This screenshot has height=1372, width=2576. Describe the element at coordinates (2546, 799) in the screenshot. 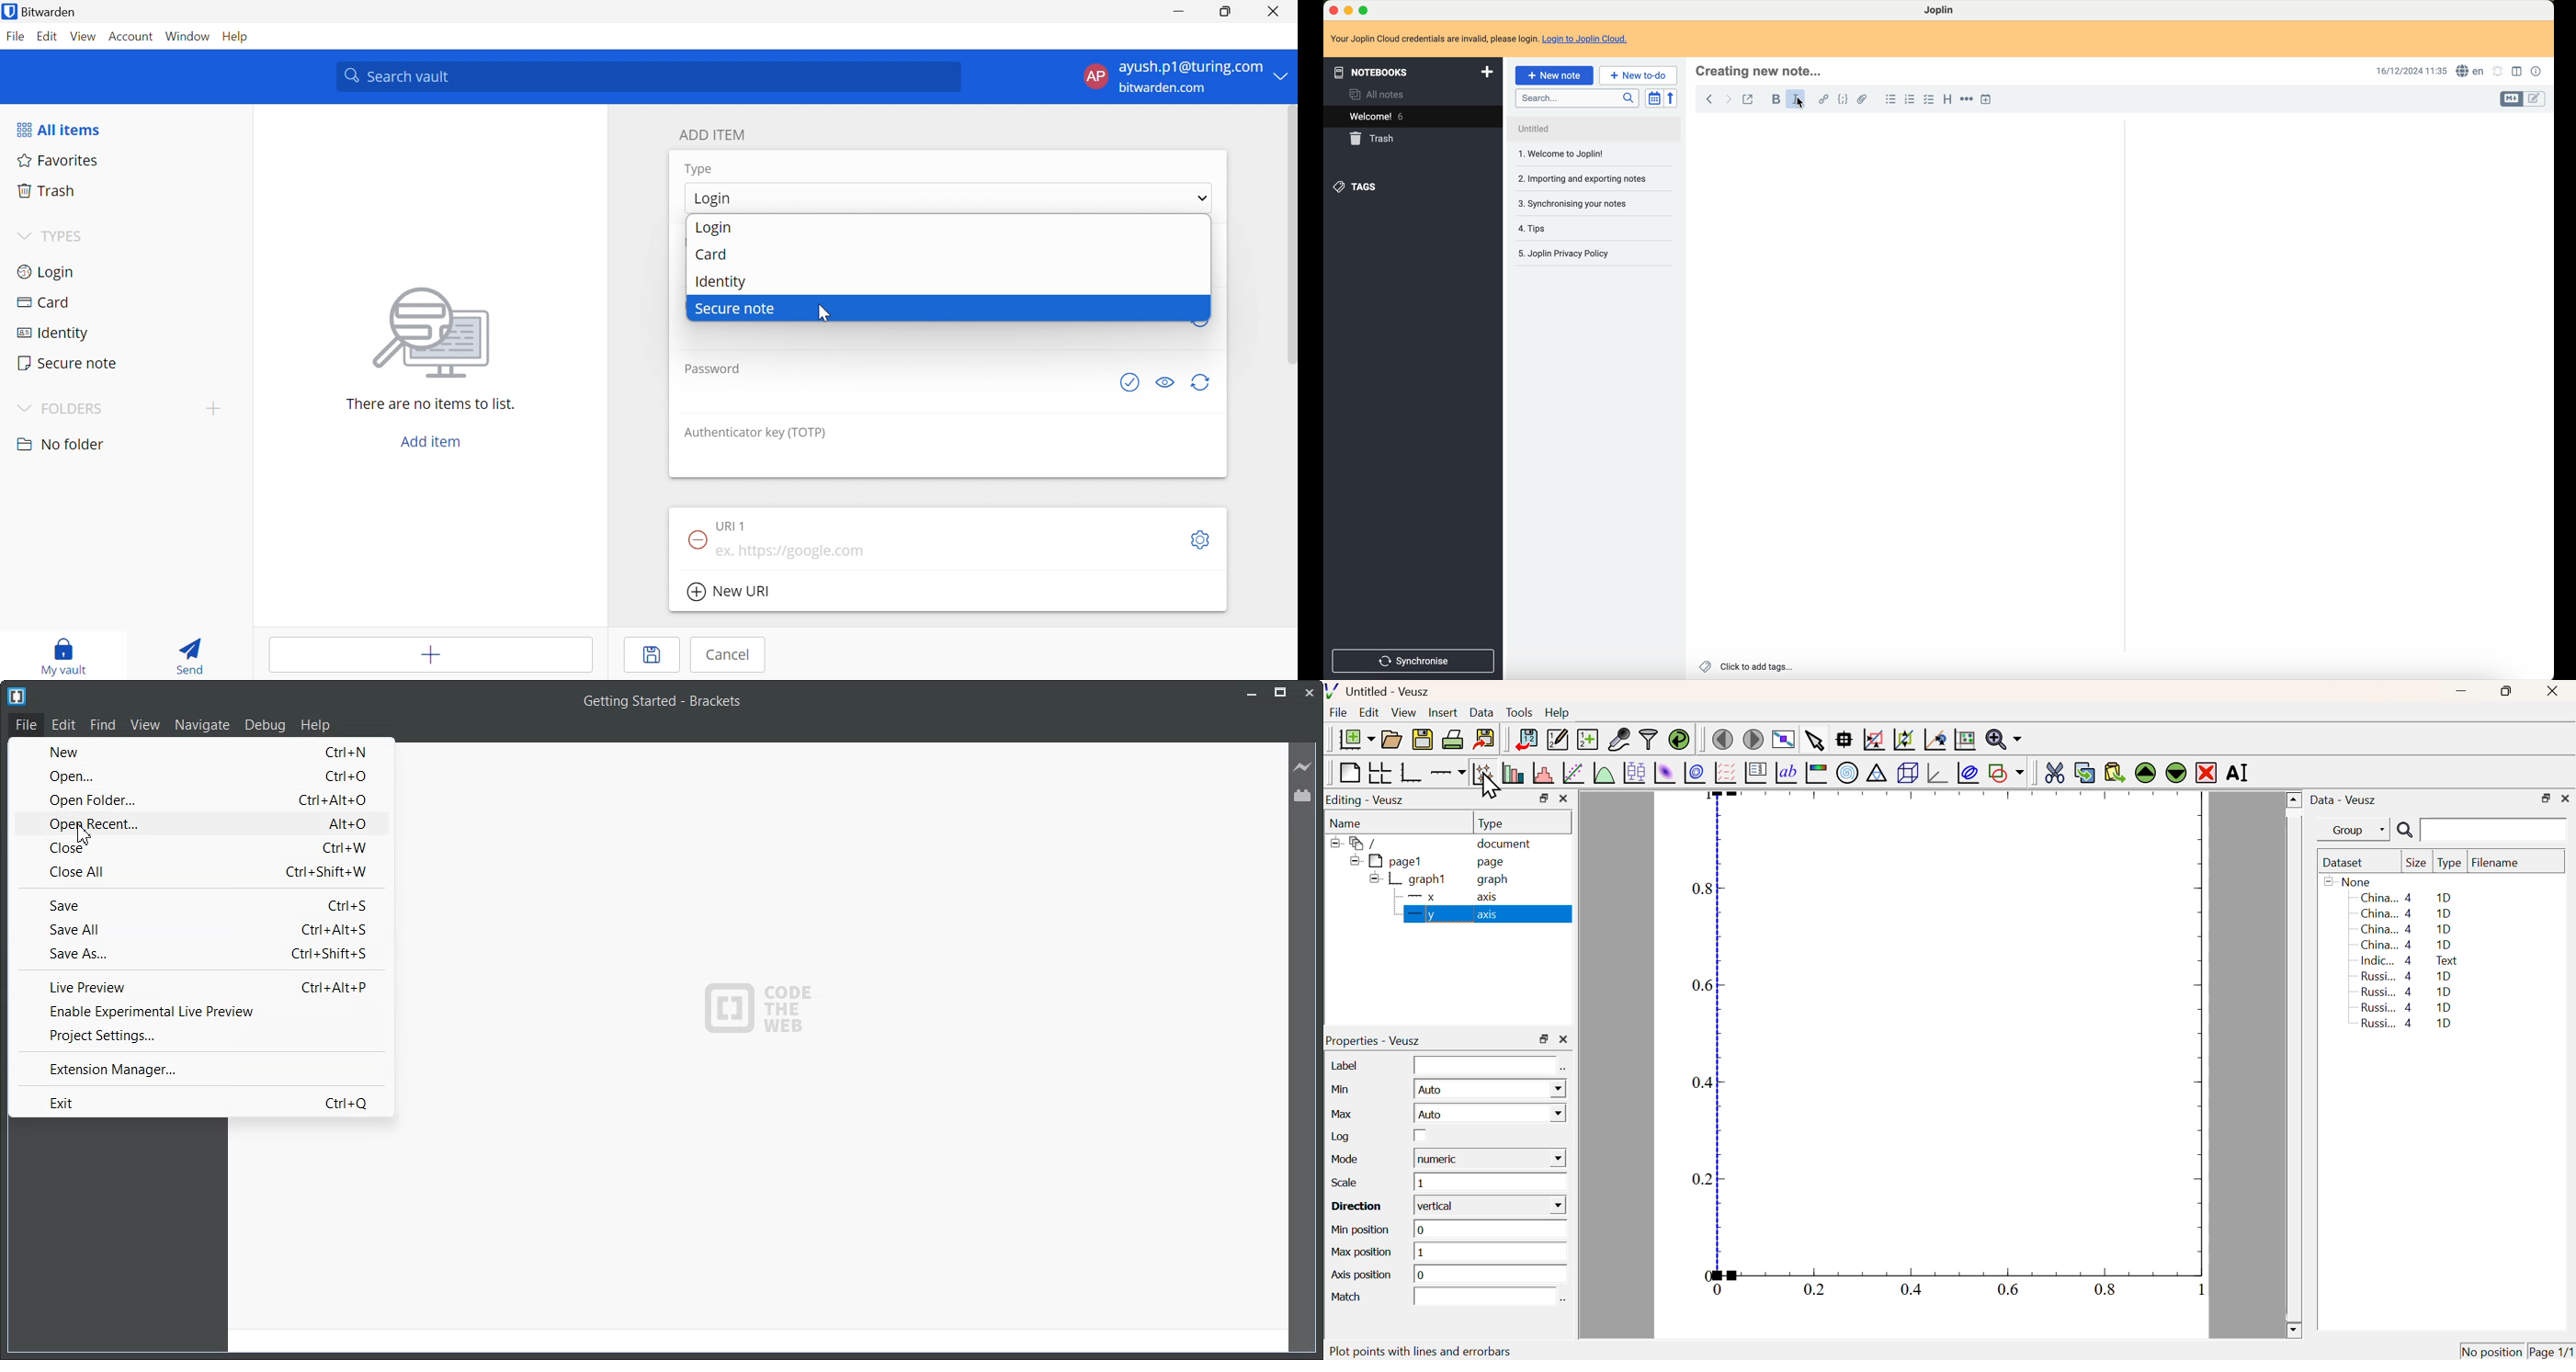

I see `Restore Down` at that location.